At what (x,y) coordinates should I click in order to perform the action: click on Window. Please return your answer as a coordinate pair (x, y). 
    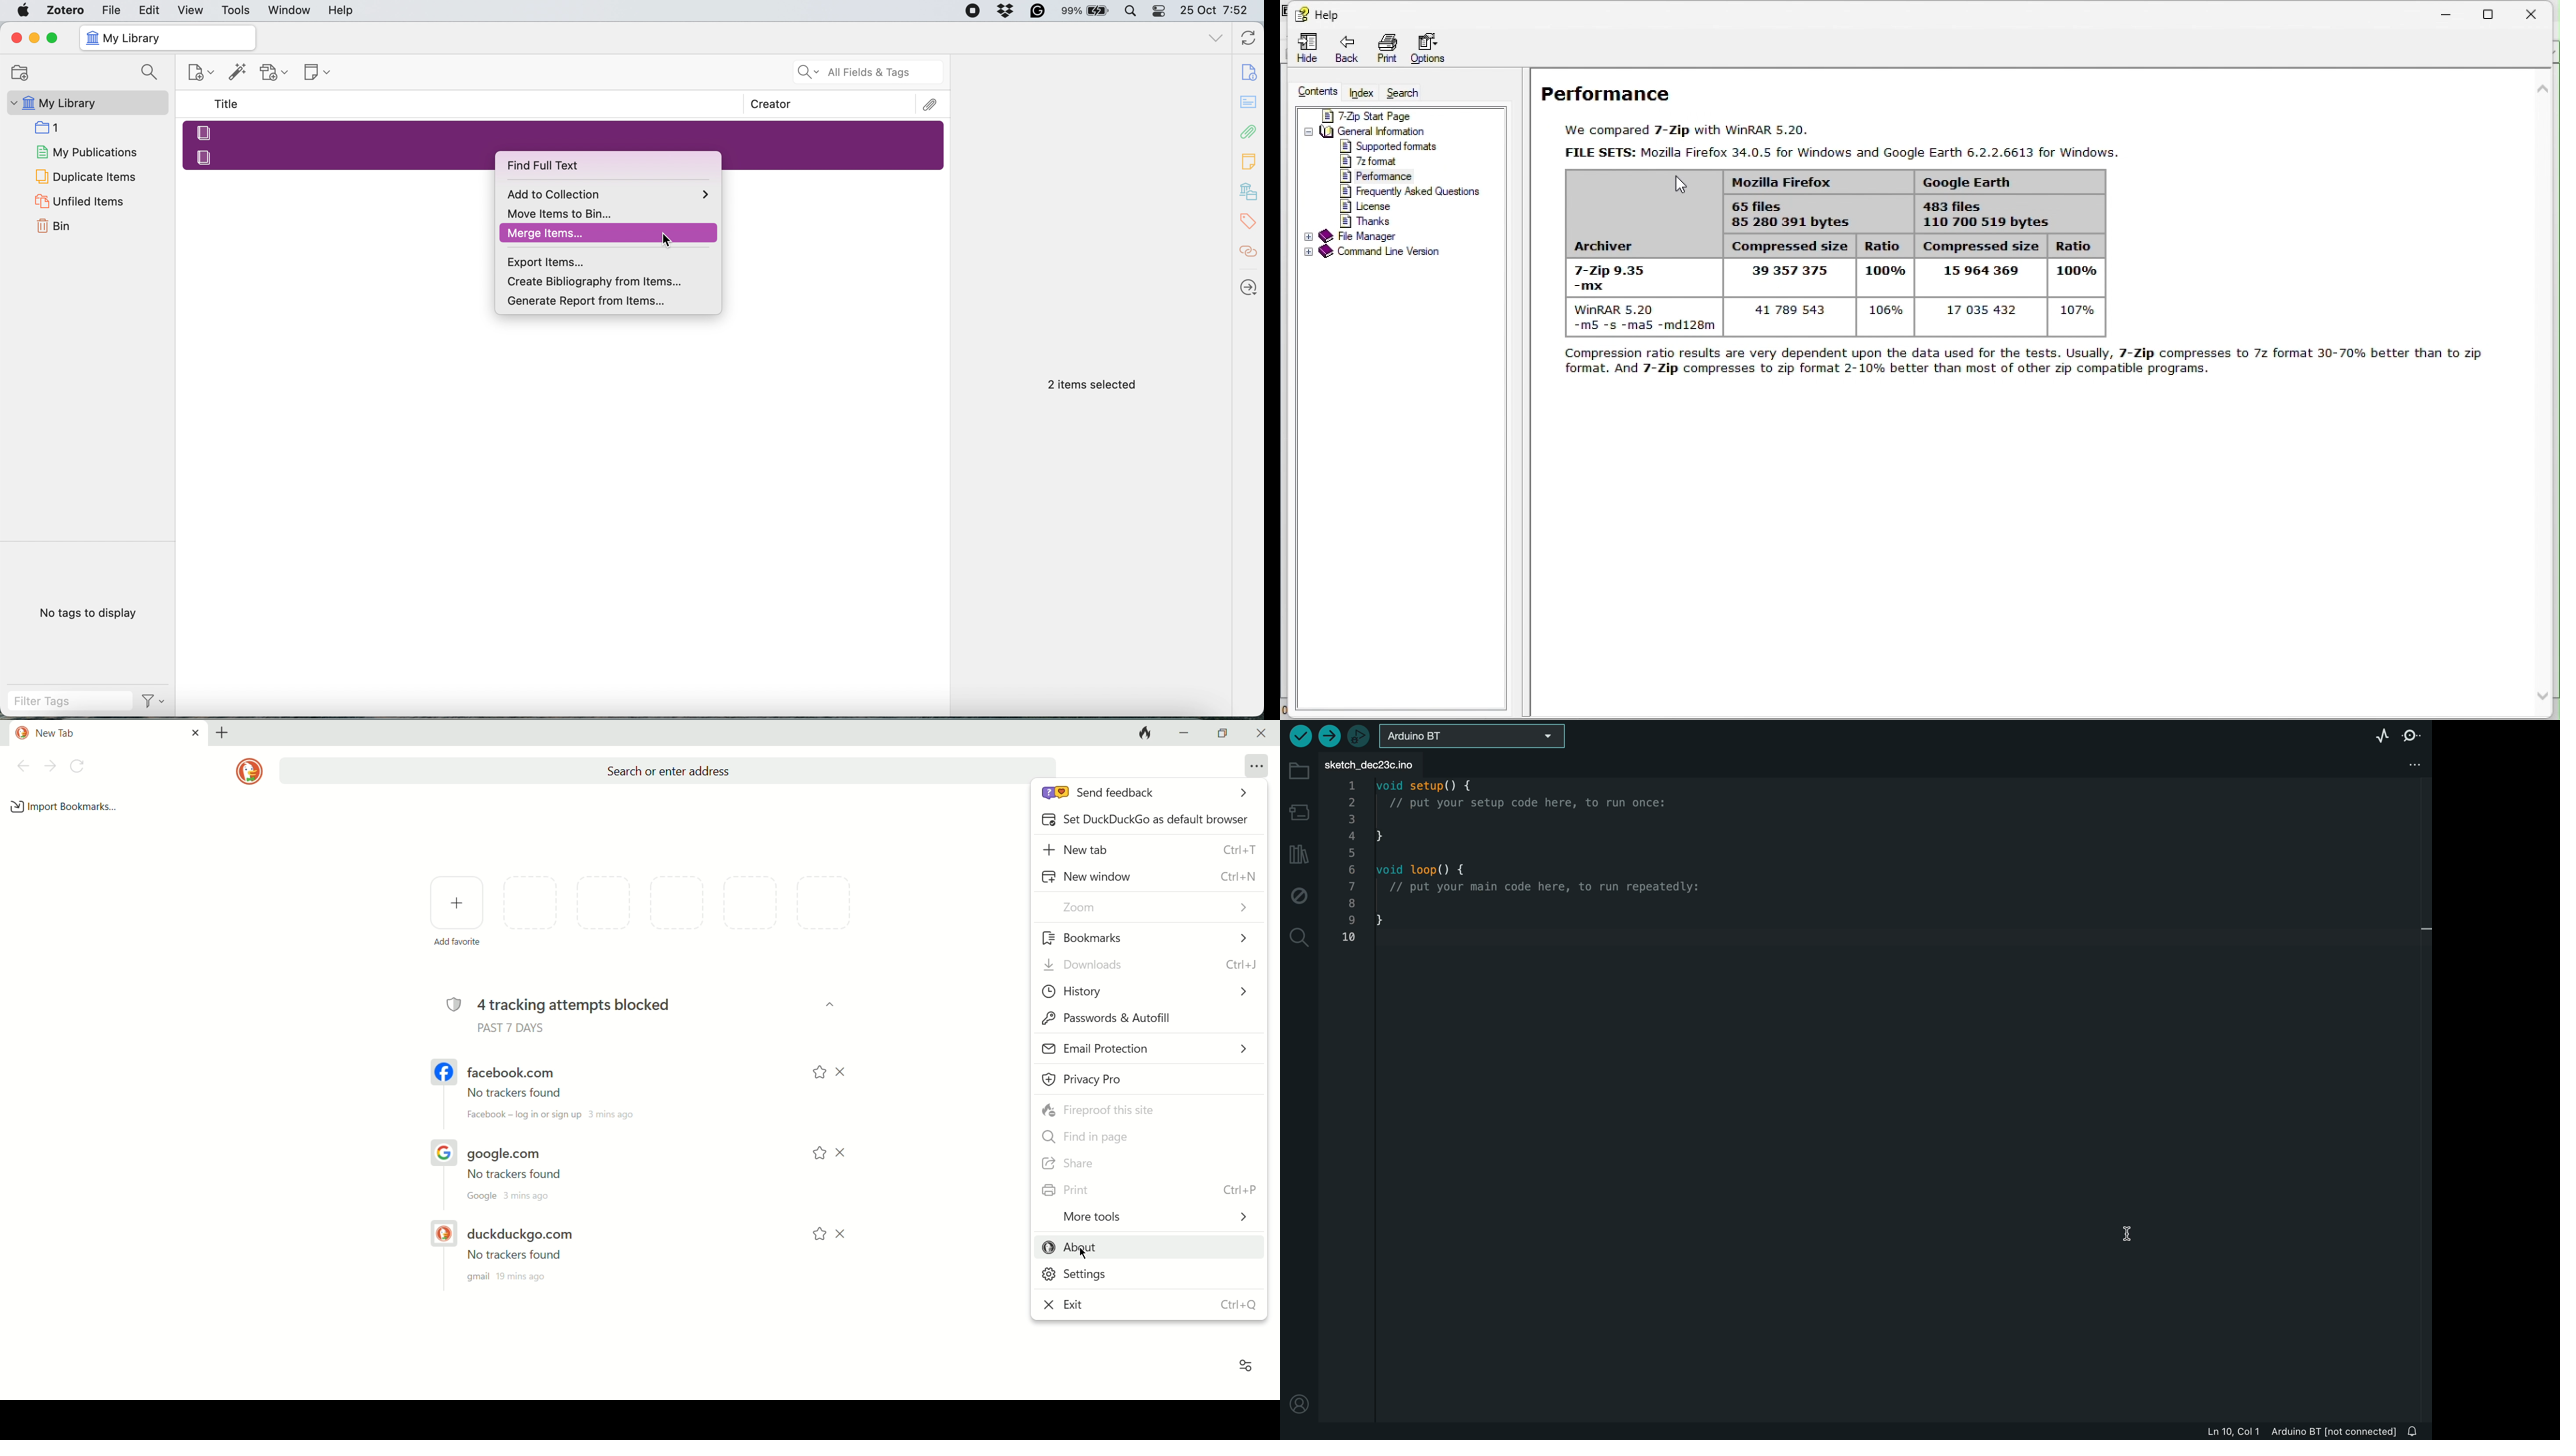
    Looking at the image, I should click on (290, 10).